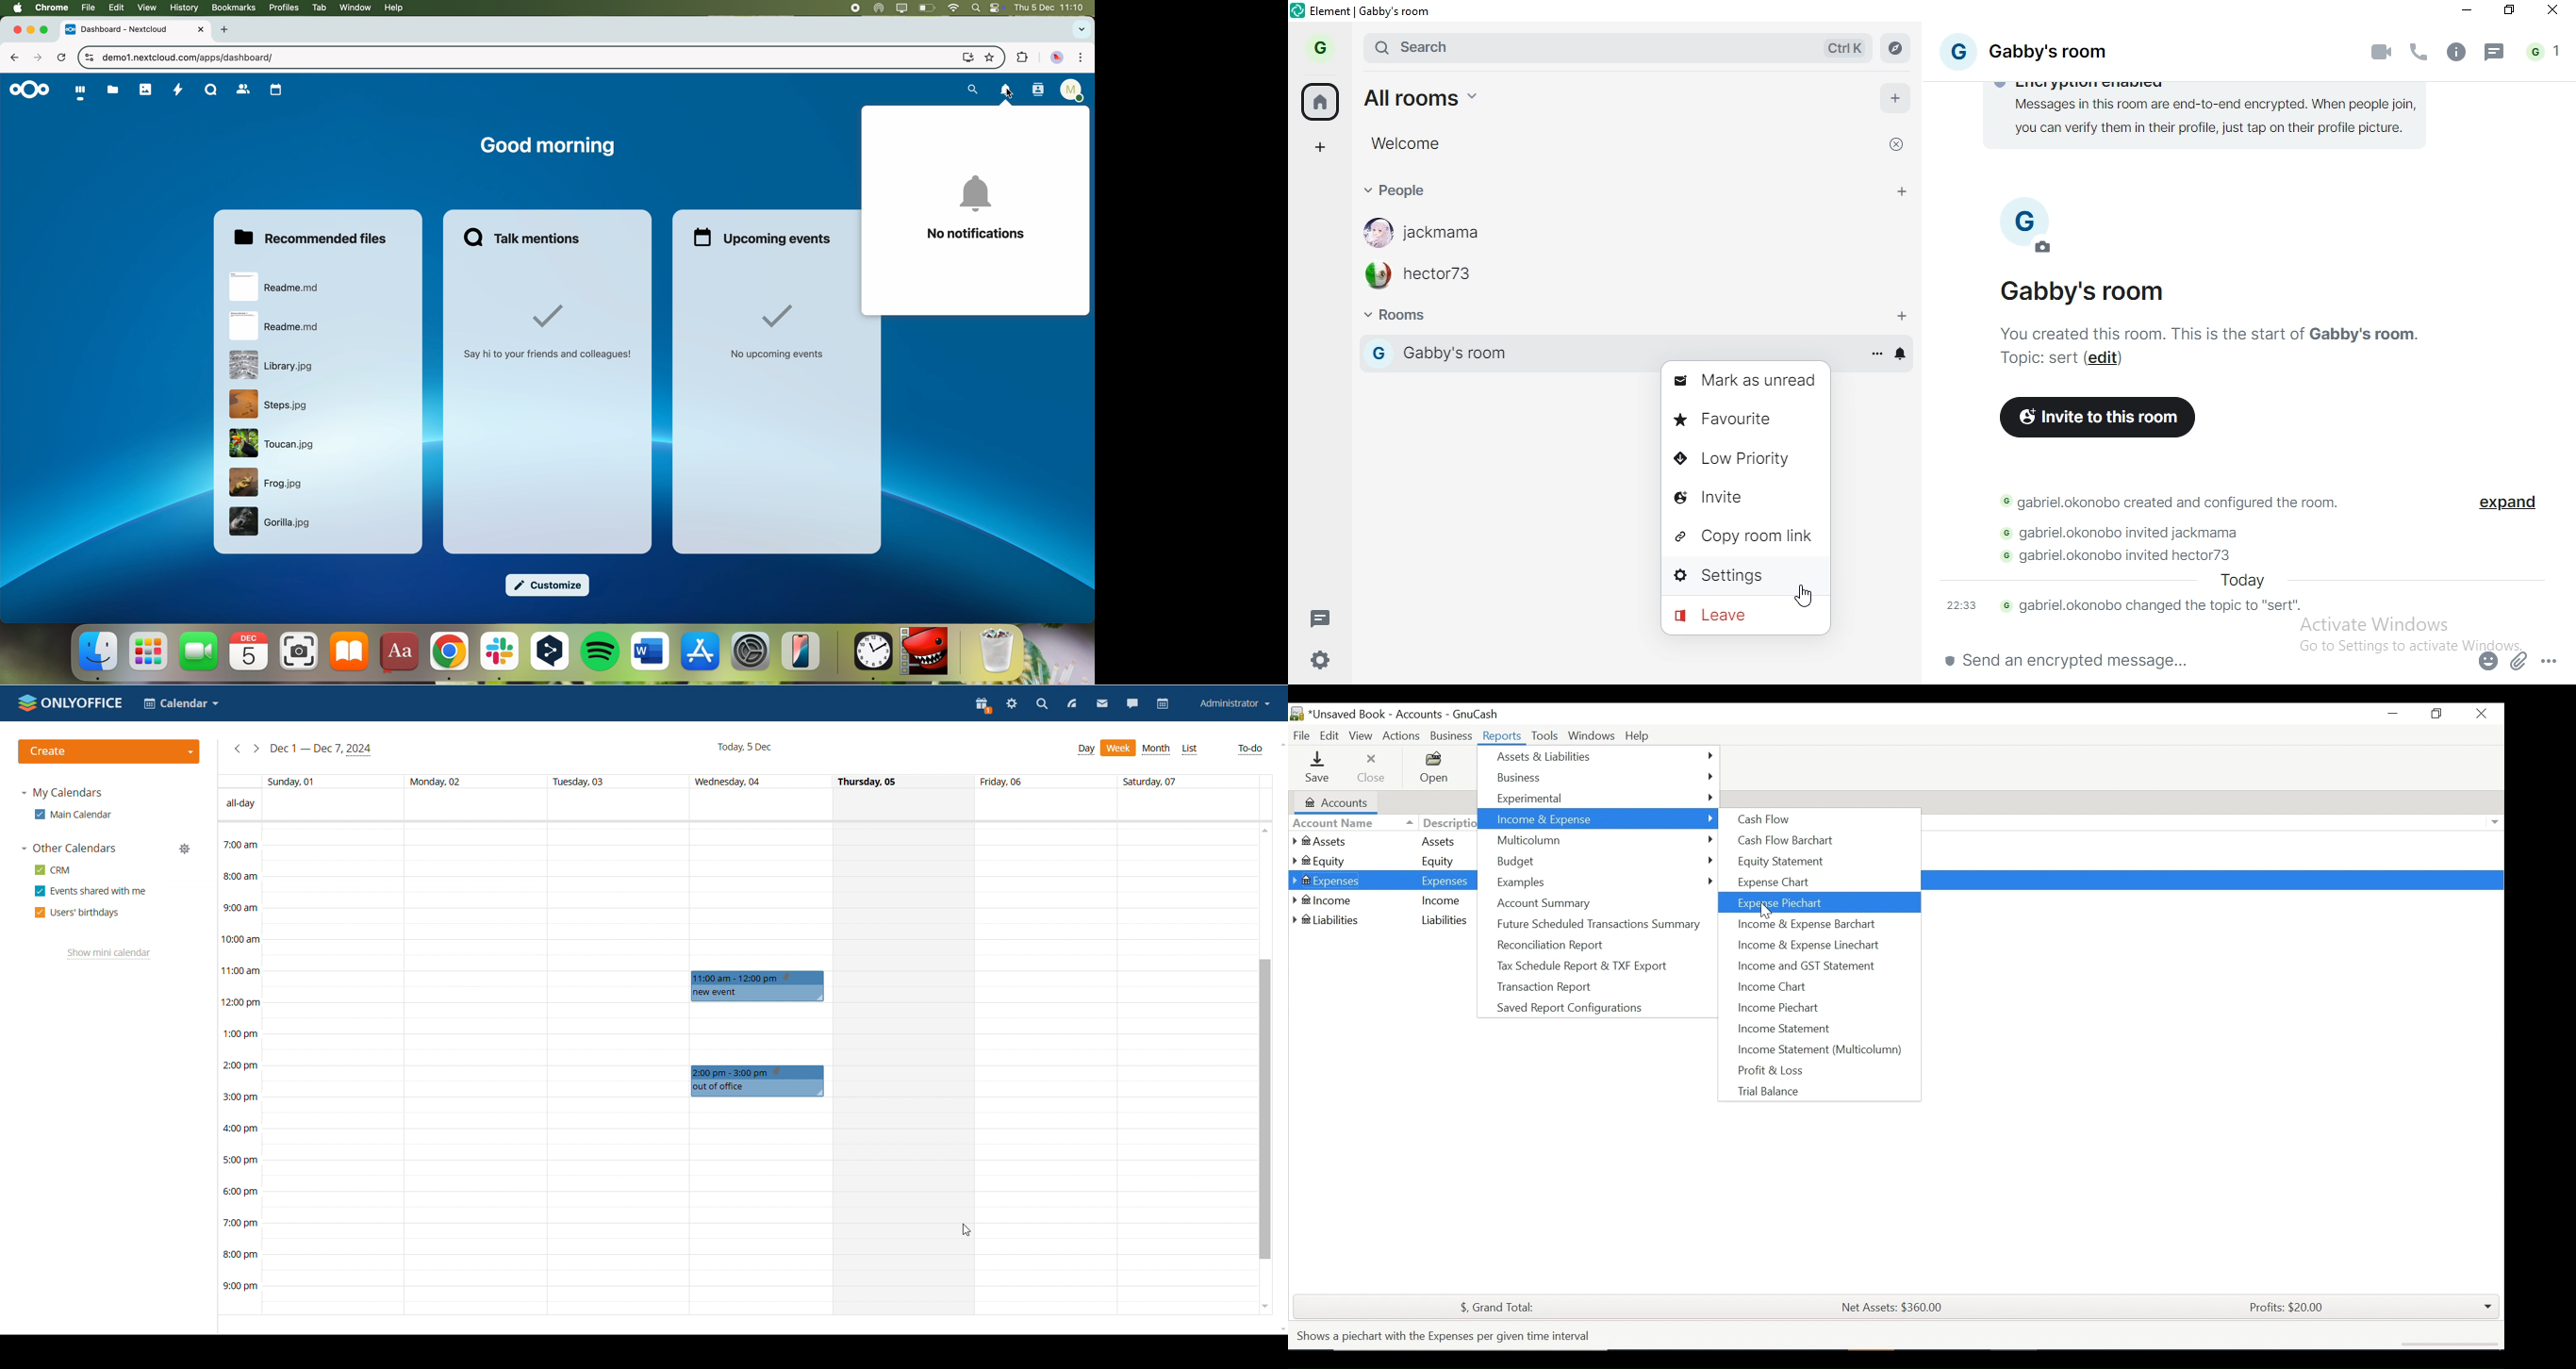 Image resolution: width=2576 pixels, height=1372 pixels. Describe the element at coordinates (1597, 860) in the screenshot. I see `Budget` at that location.